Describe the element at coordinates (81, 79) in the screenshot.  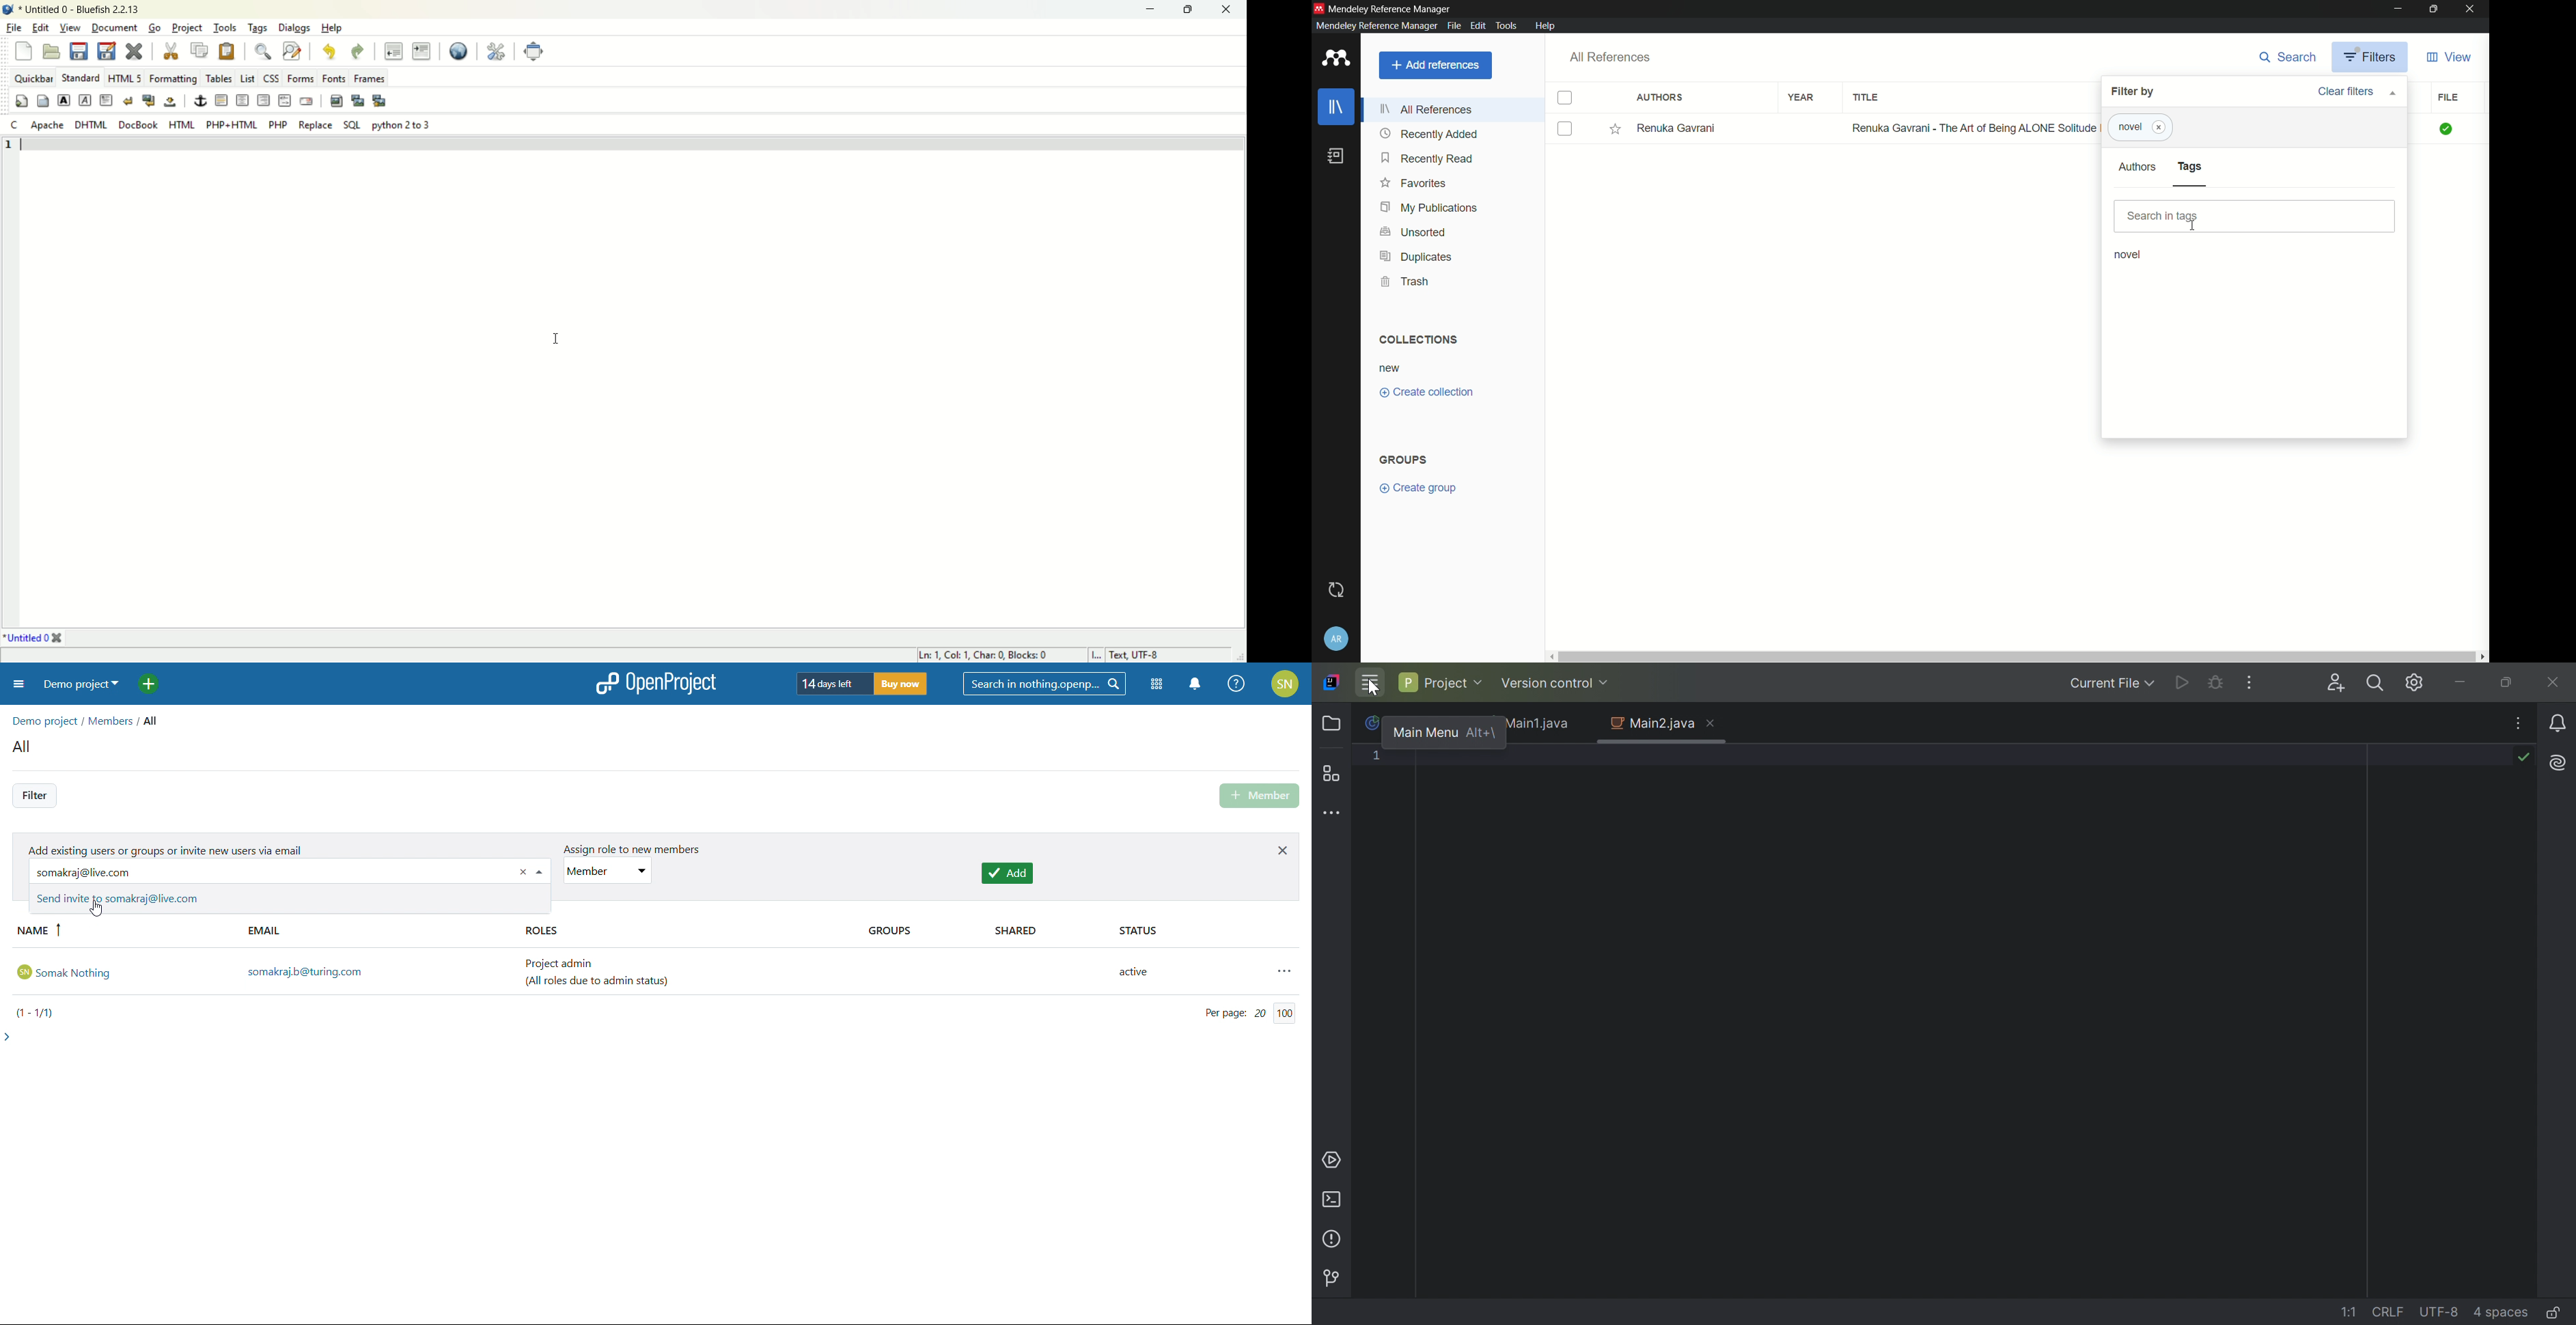
I see `standard` at that location.